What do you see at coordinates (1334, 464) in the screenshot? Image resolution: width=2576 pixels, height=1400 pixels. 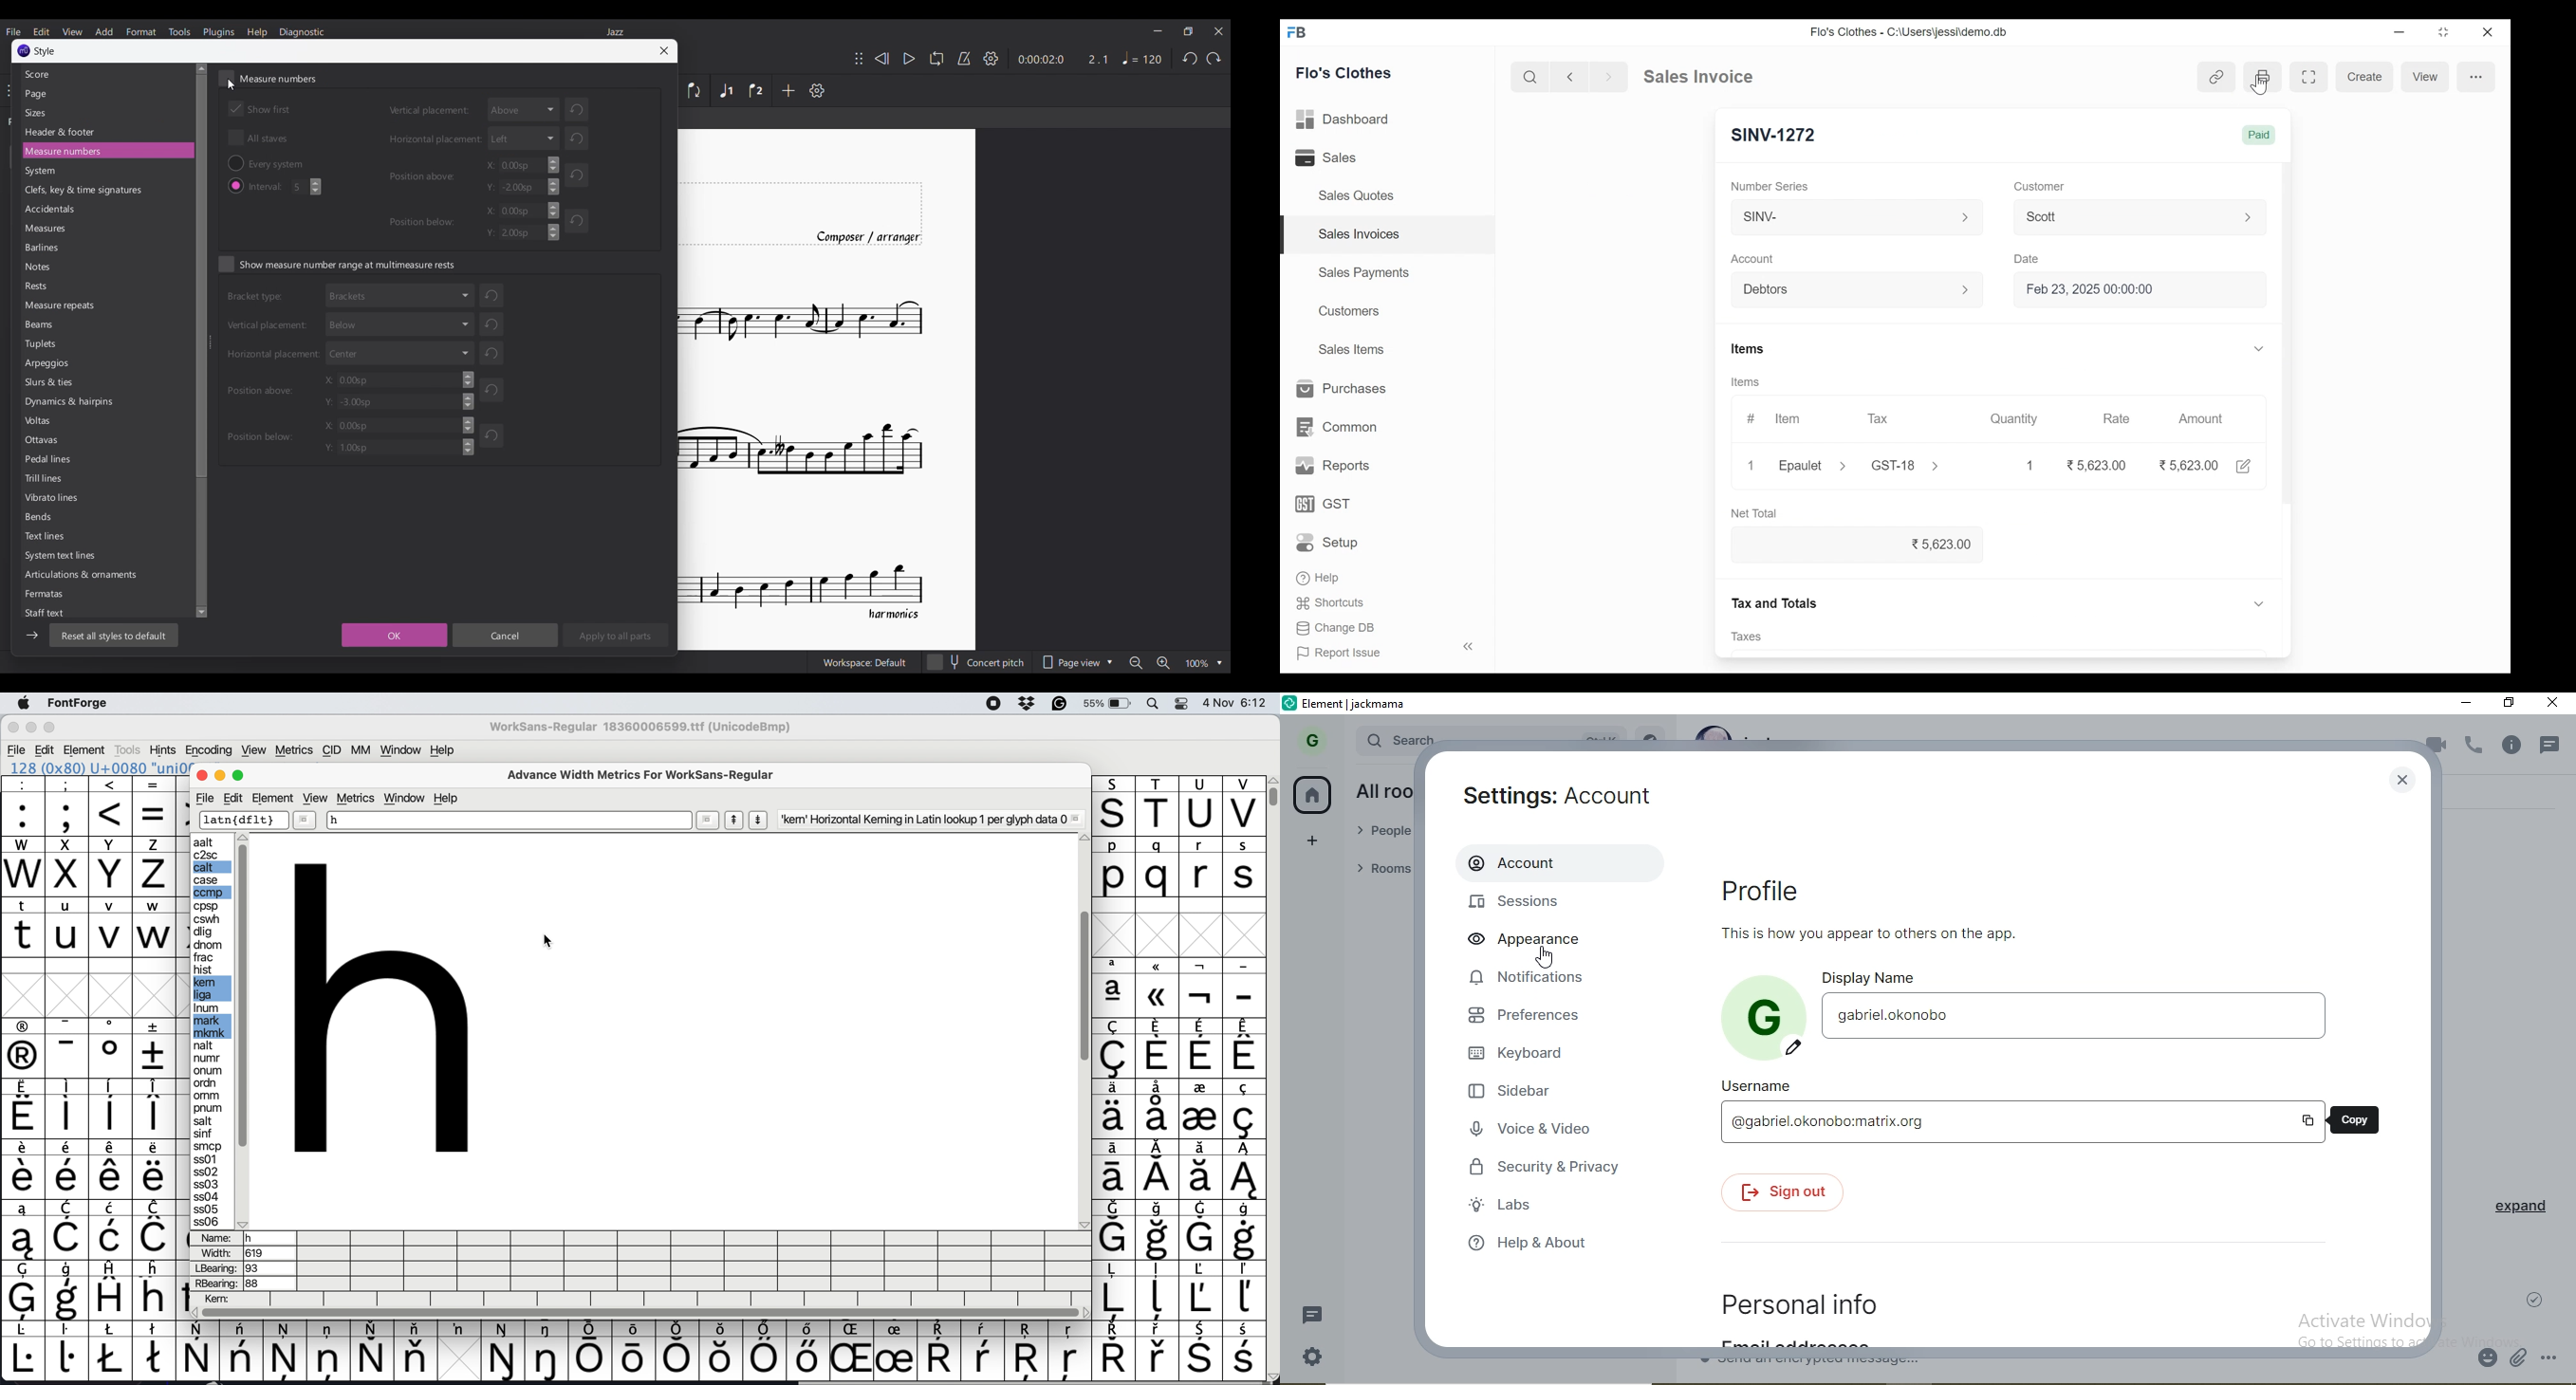 I see `Reports` at bounding box center [1334, 464].